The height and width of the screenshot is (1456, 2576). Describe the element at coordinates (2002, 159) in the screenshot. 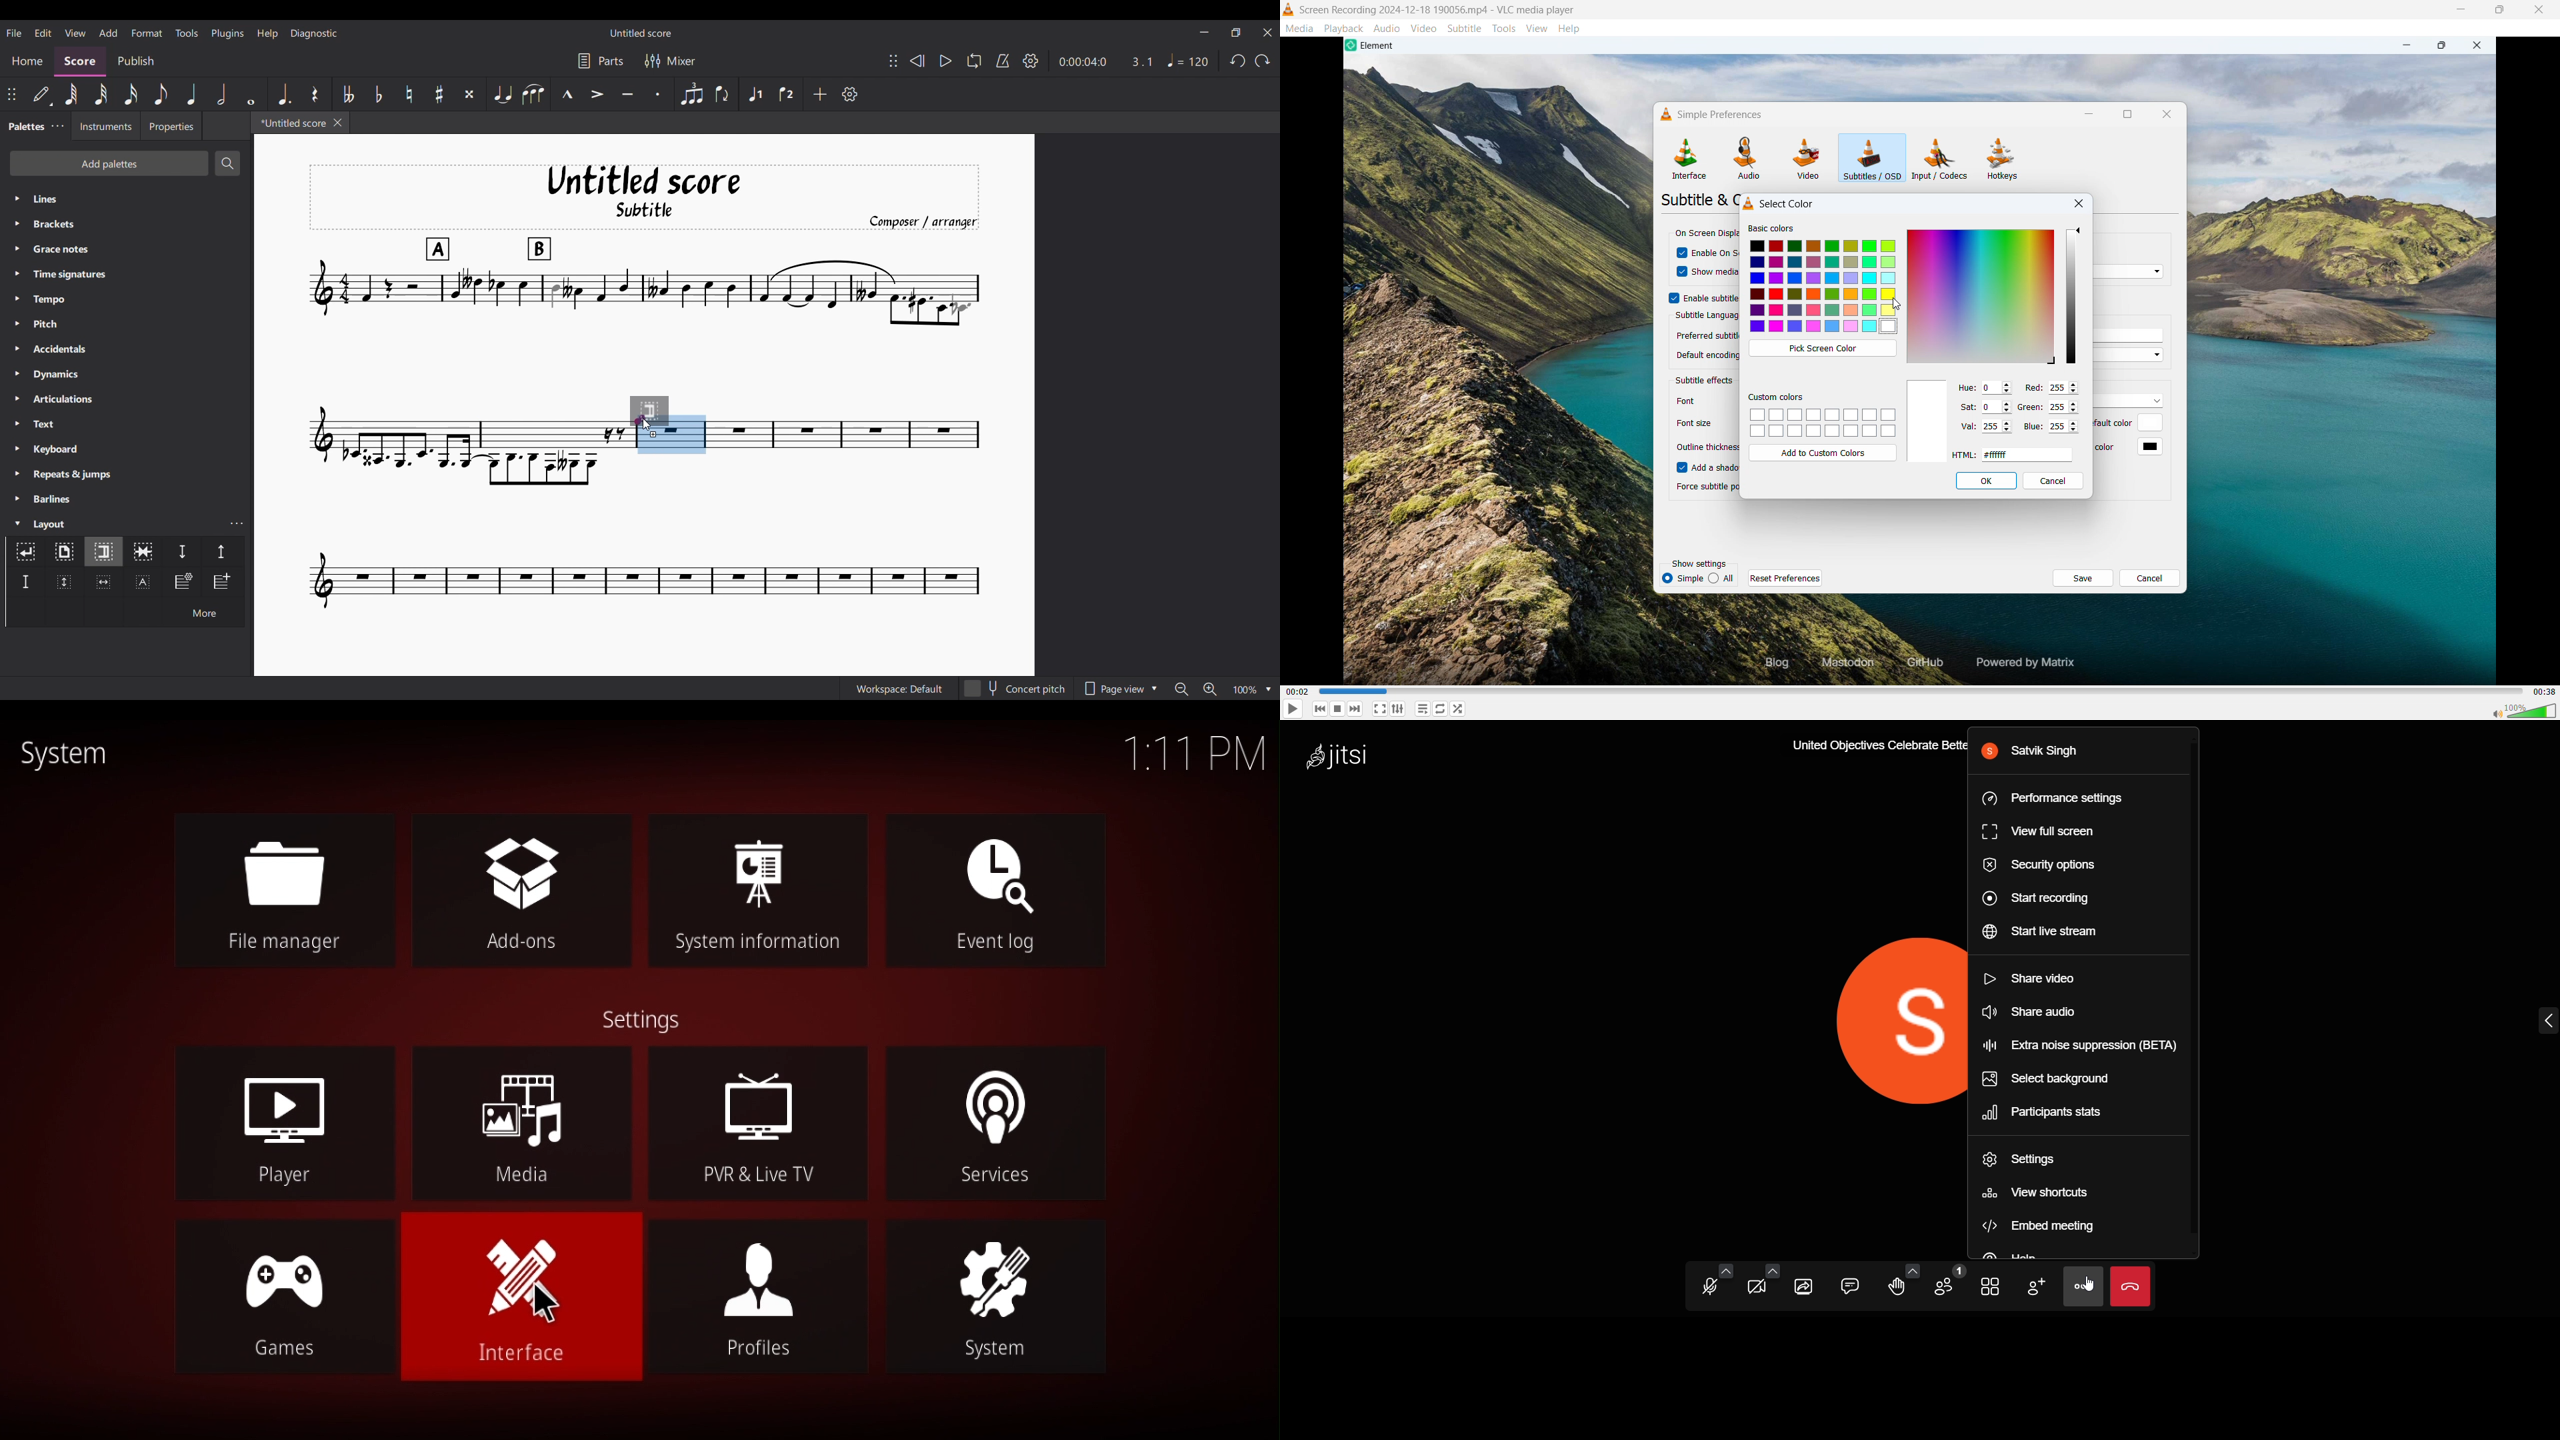

I see `Hot keys ` at that location.